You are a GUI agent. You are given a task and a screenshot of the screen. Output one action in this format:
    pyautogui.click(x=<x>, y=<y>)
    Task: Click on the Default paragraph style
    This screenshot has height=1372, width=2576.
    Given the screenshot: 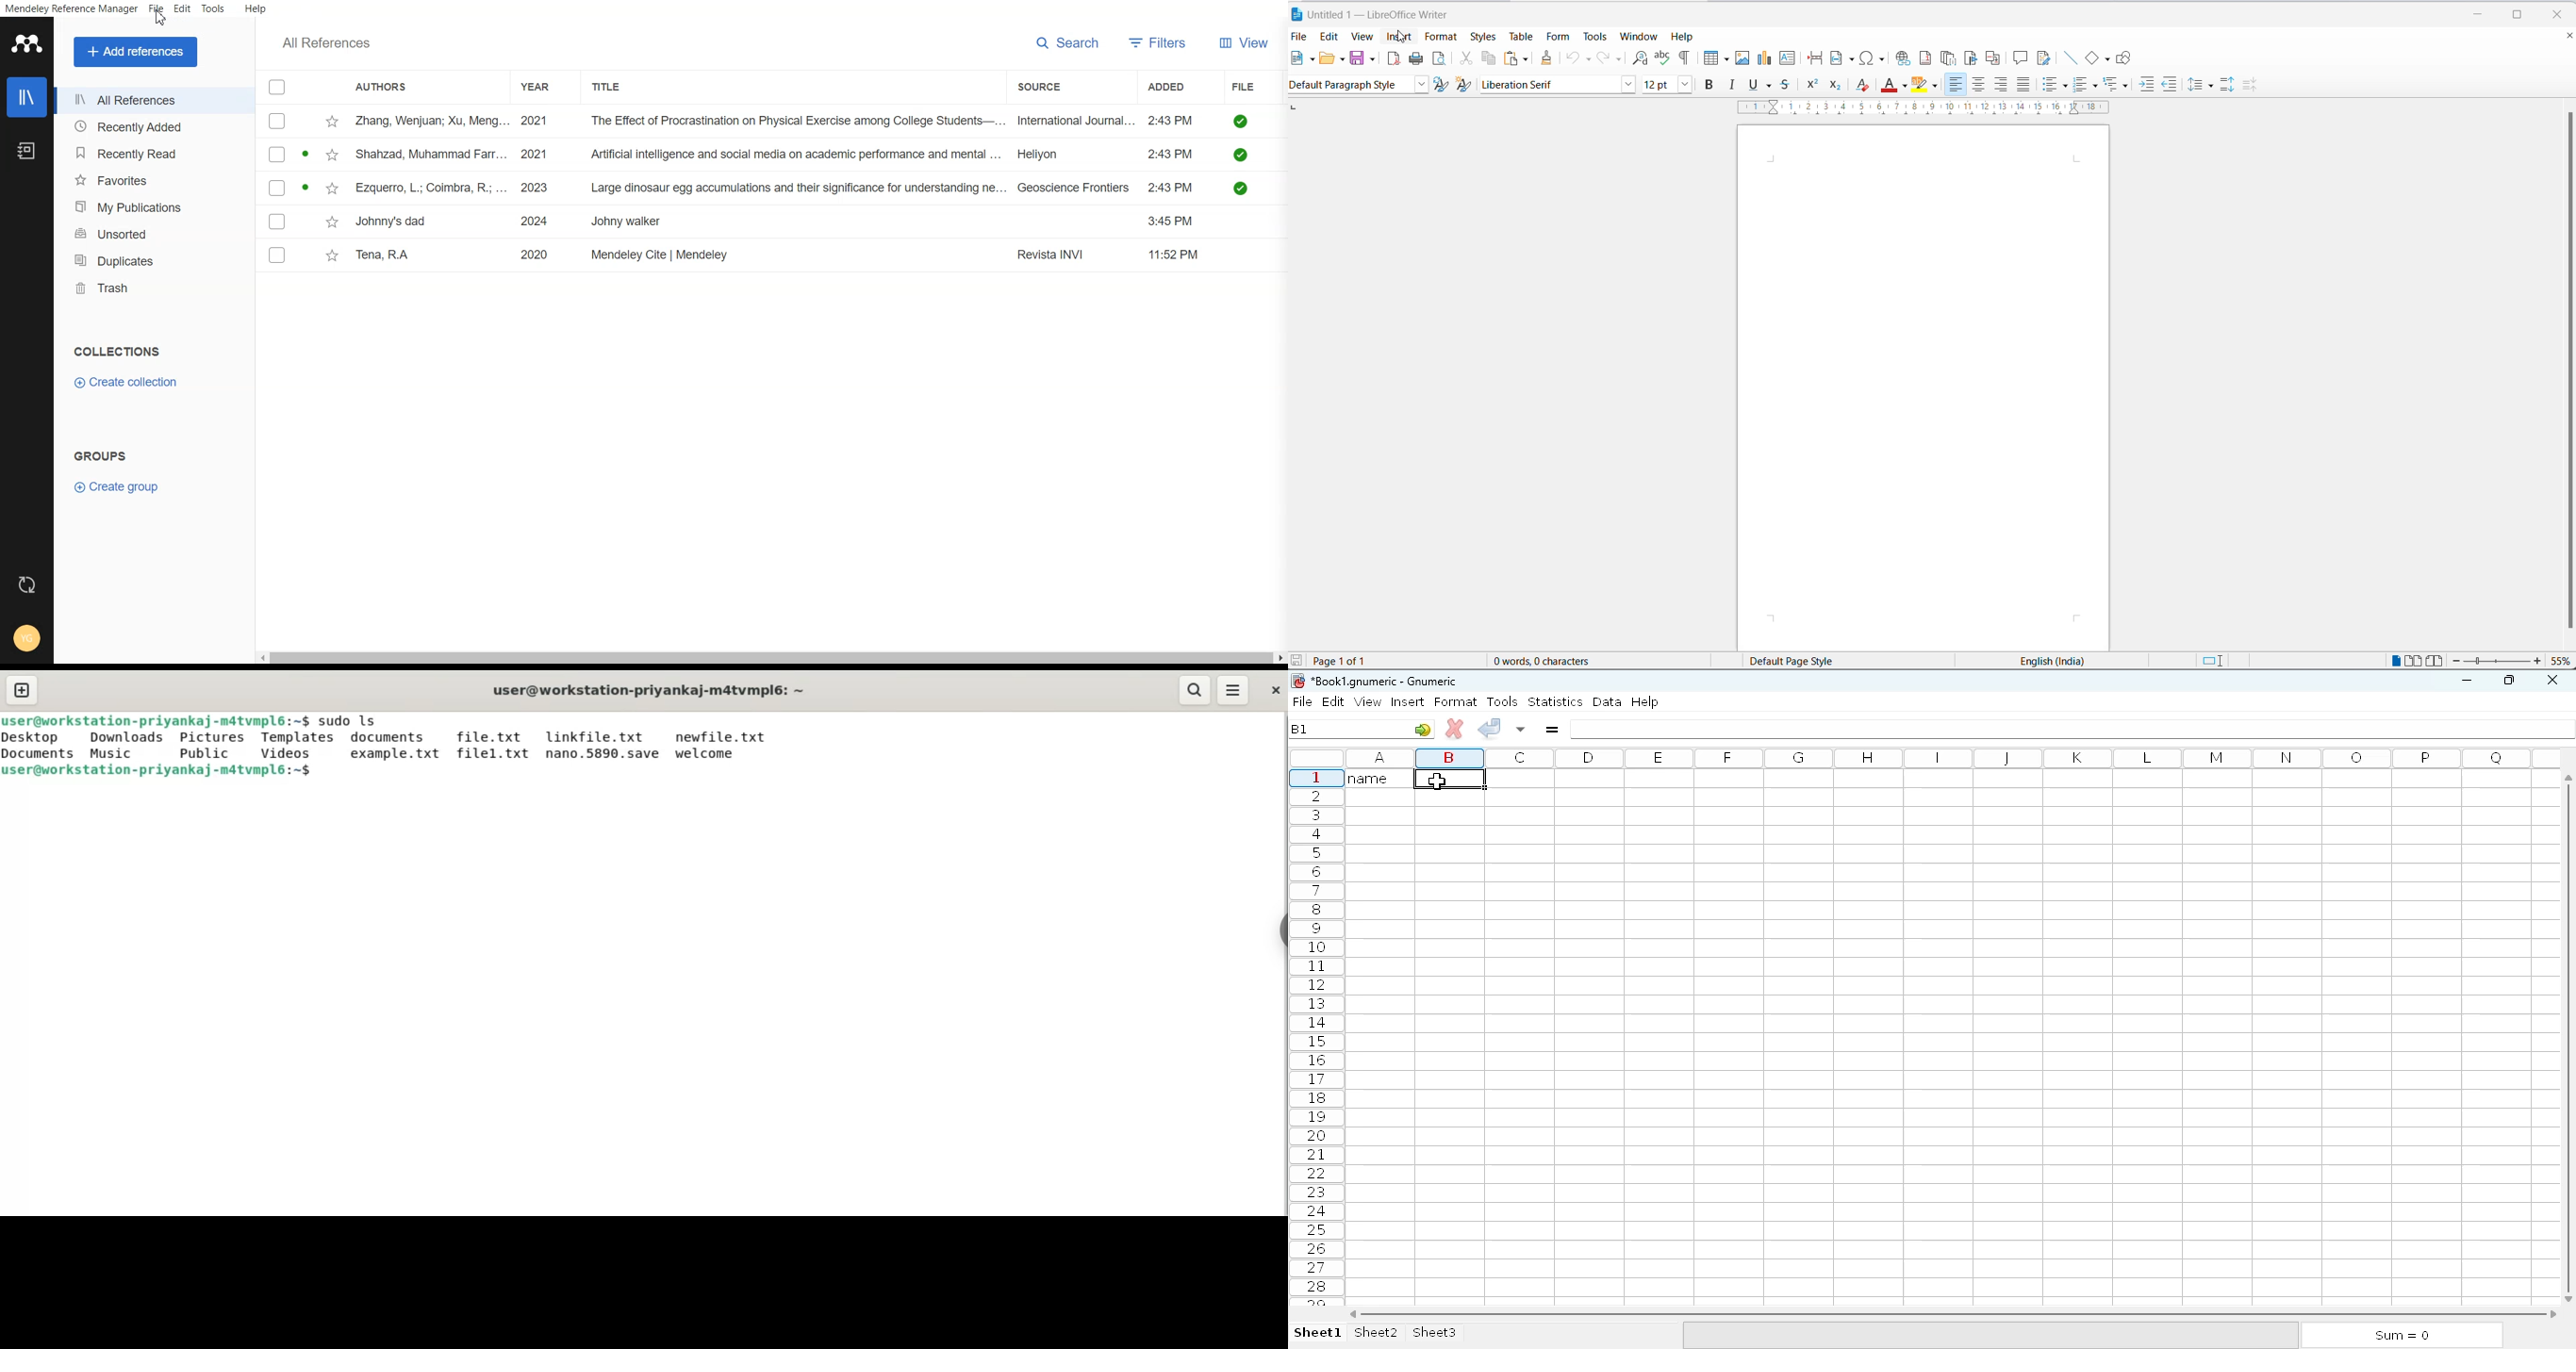 What is the action you would take?
    pyautogui.click(x=1353, y=84)
    